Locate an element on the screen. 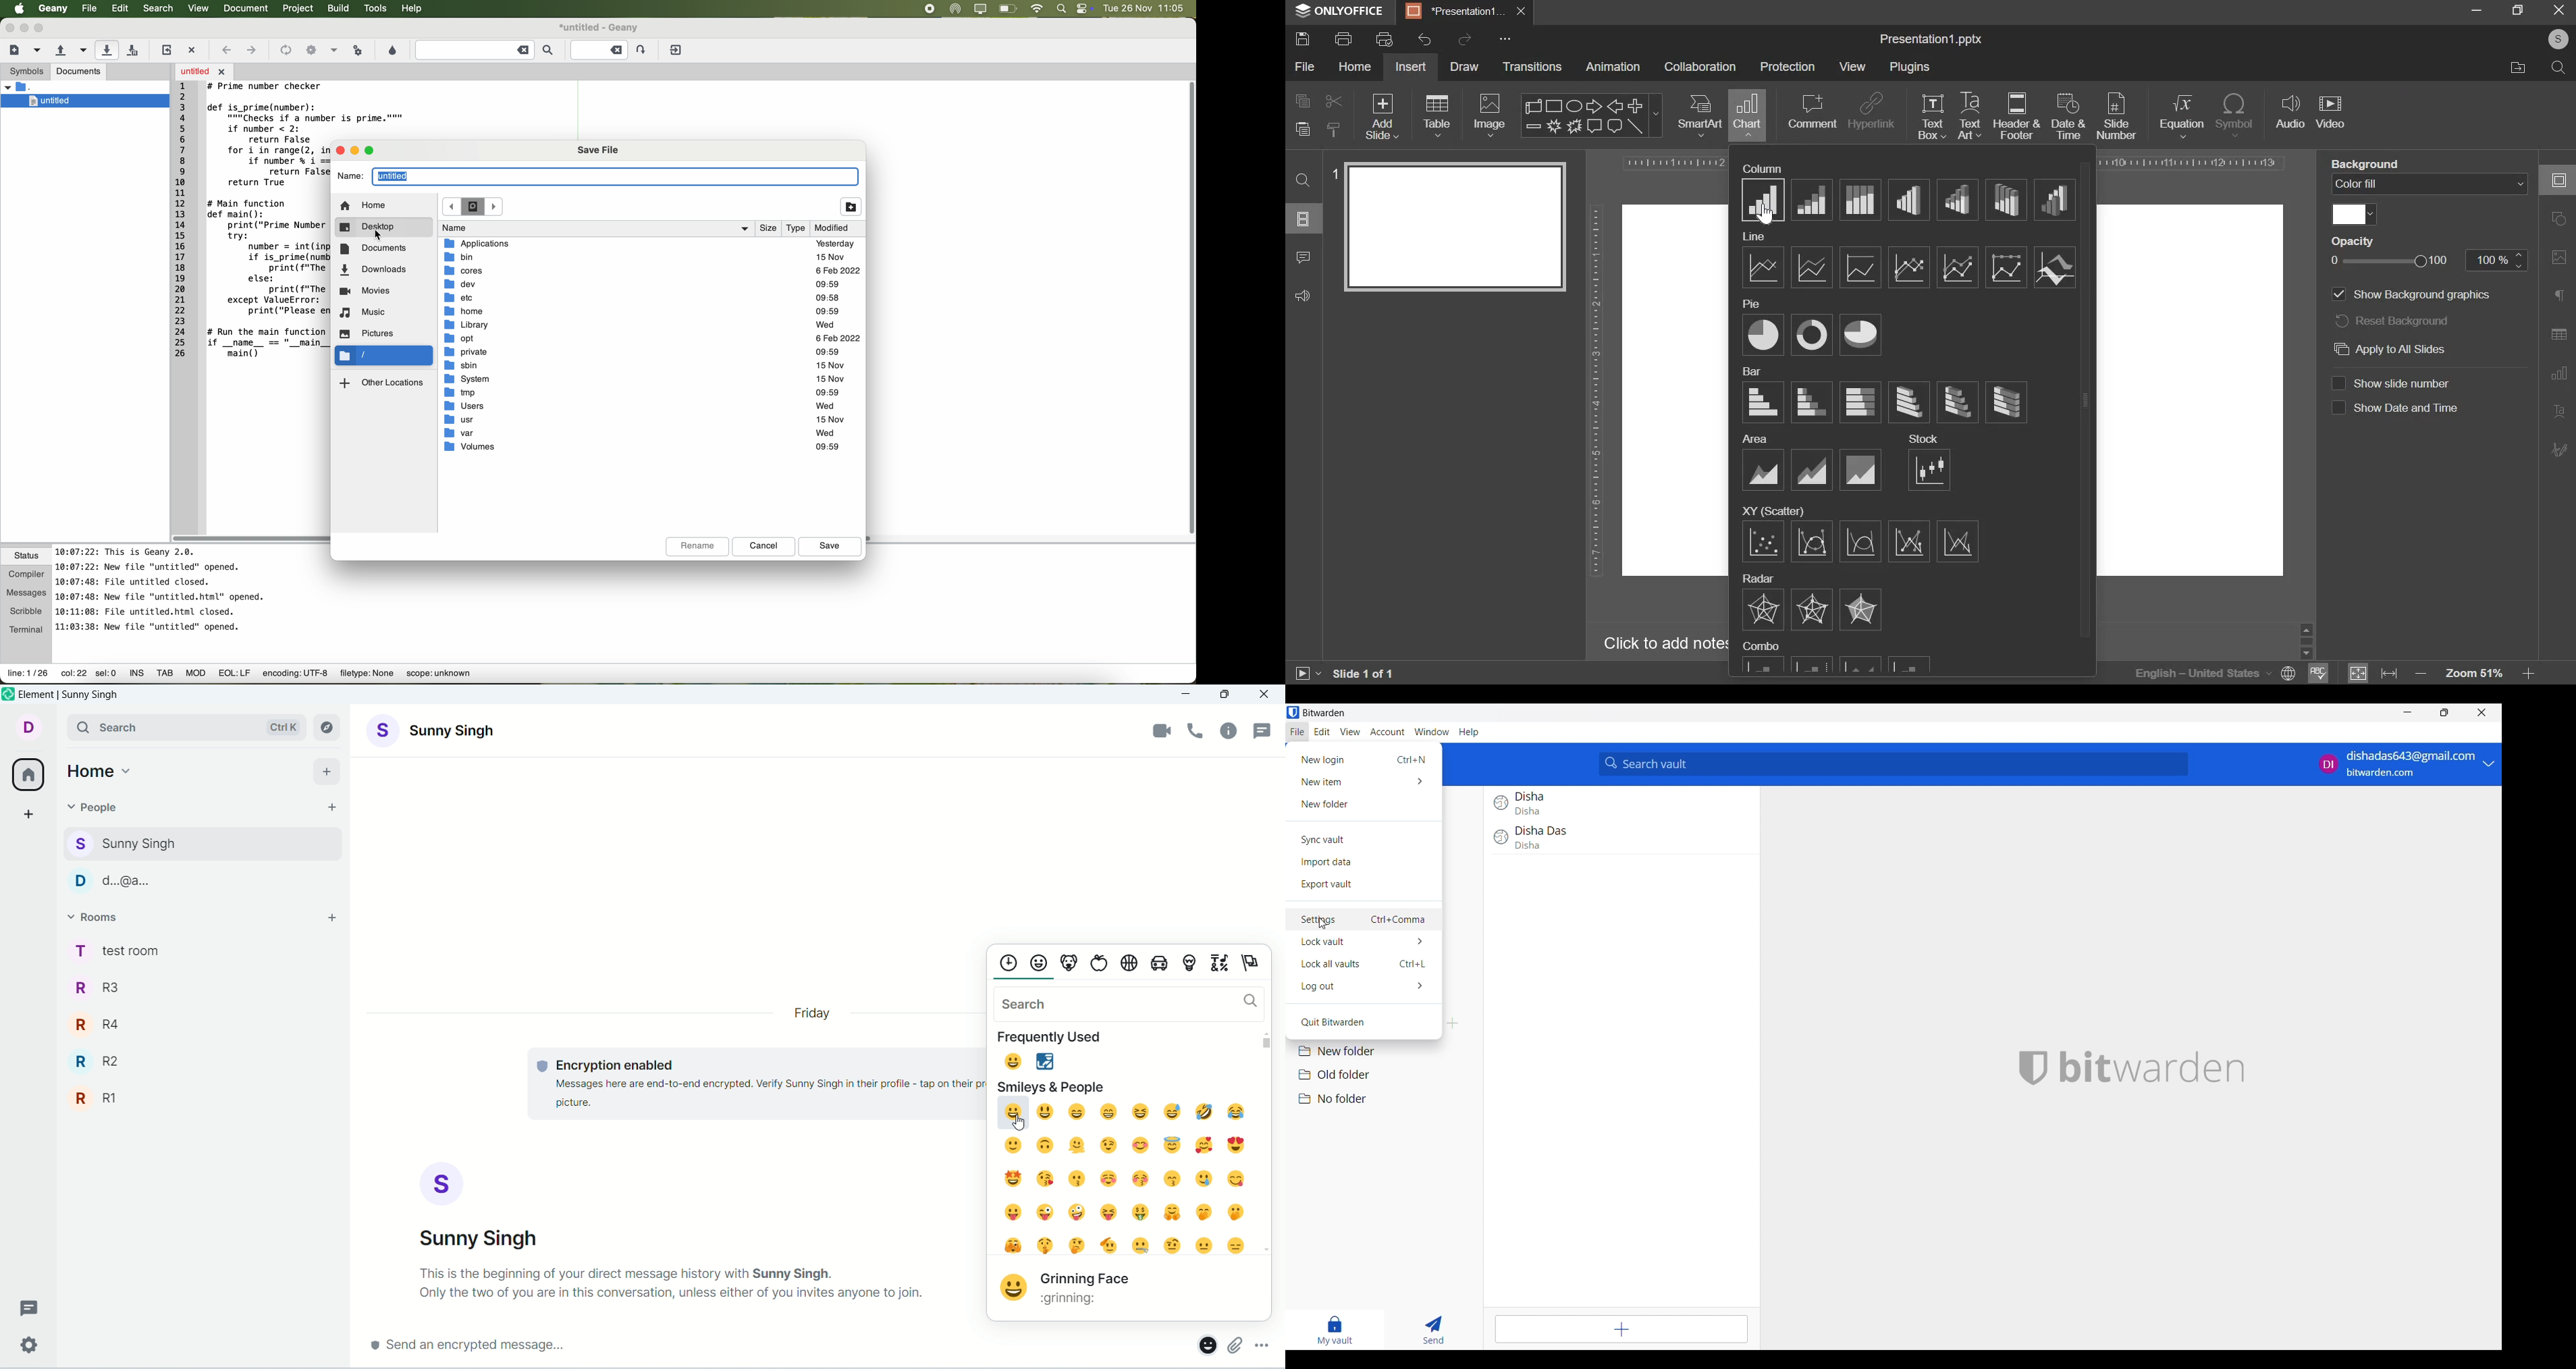 The height and width of the screenshot is (1372, 2576). chart settings is located at coordinates (2558, 376).